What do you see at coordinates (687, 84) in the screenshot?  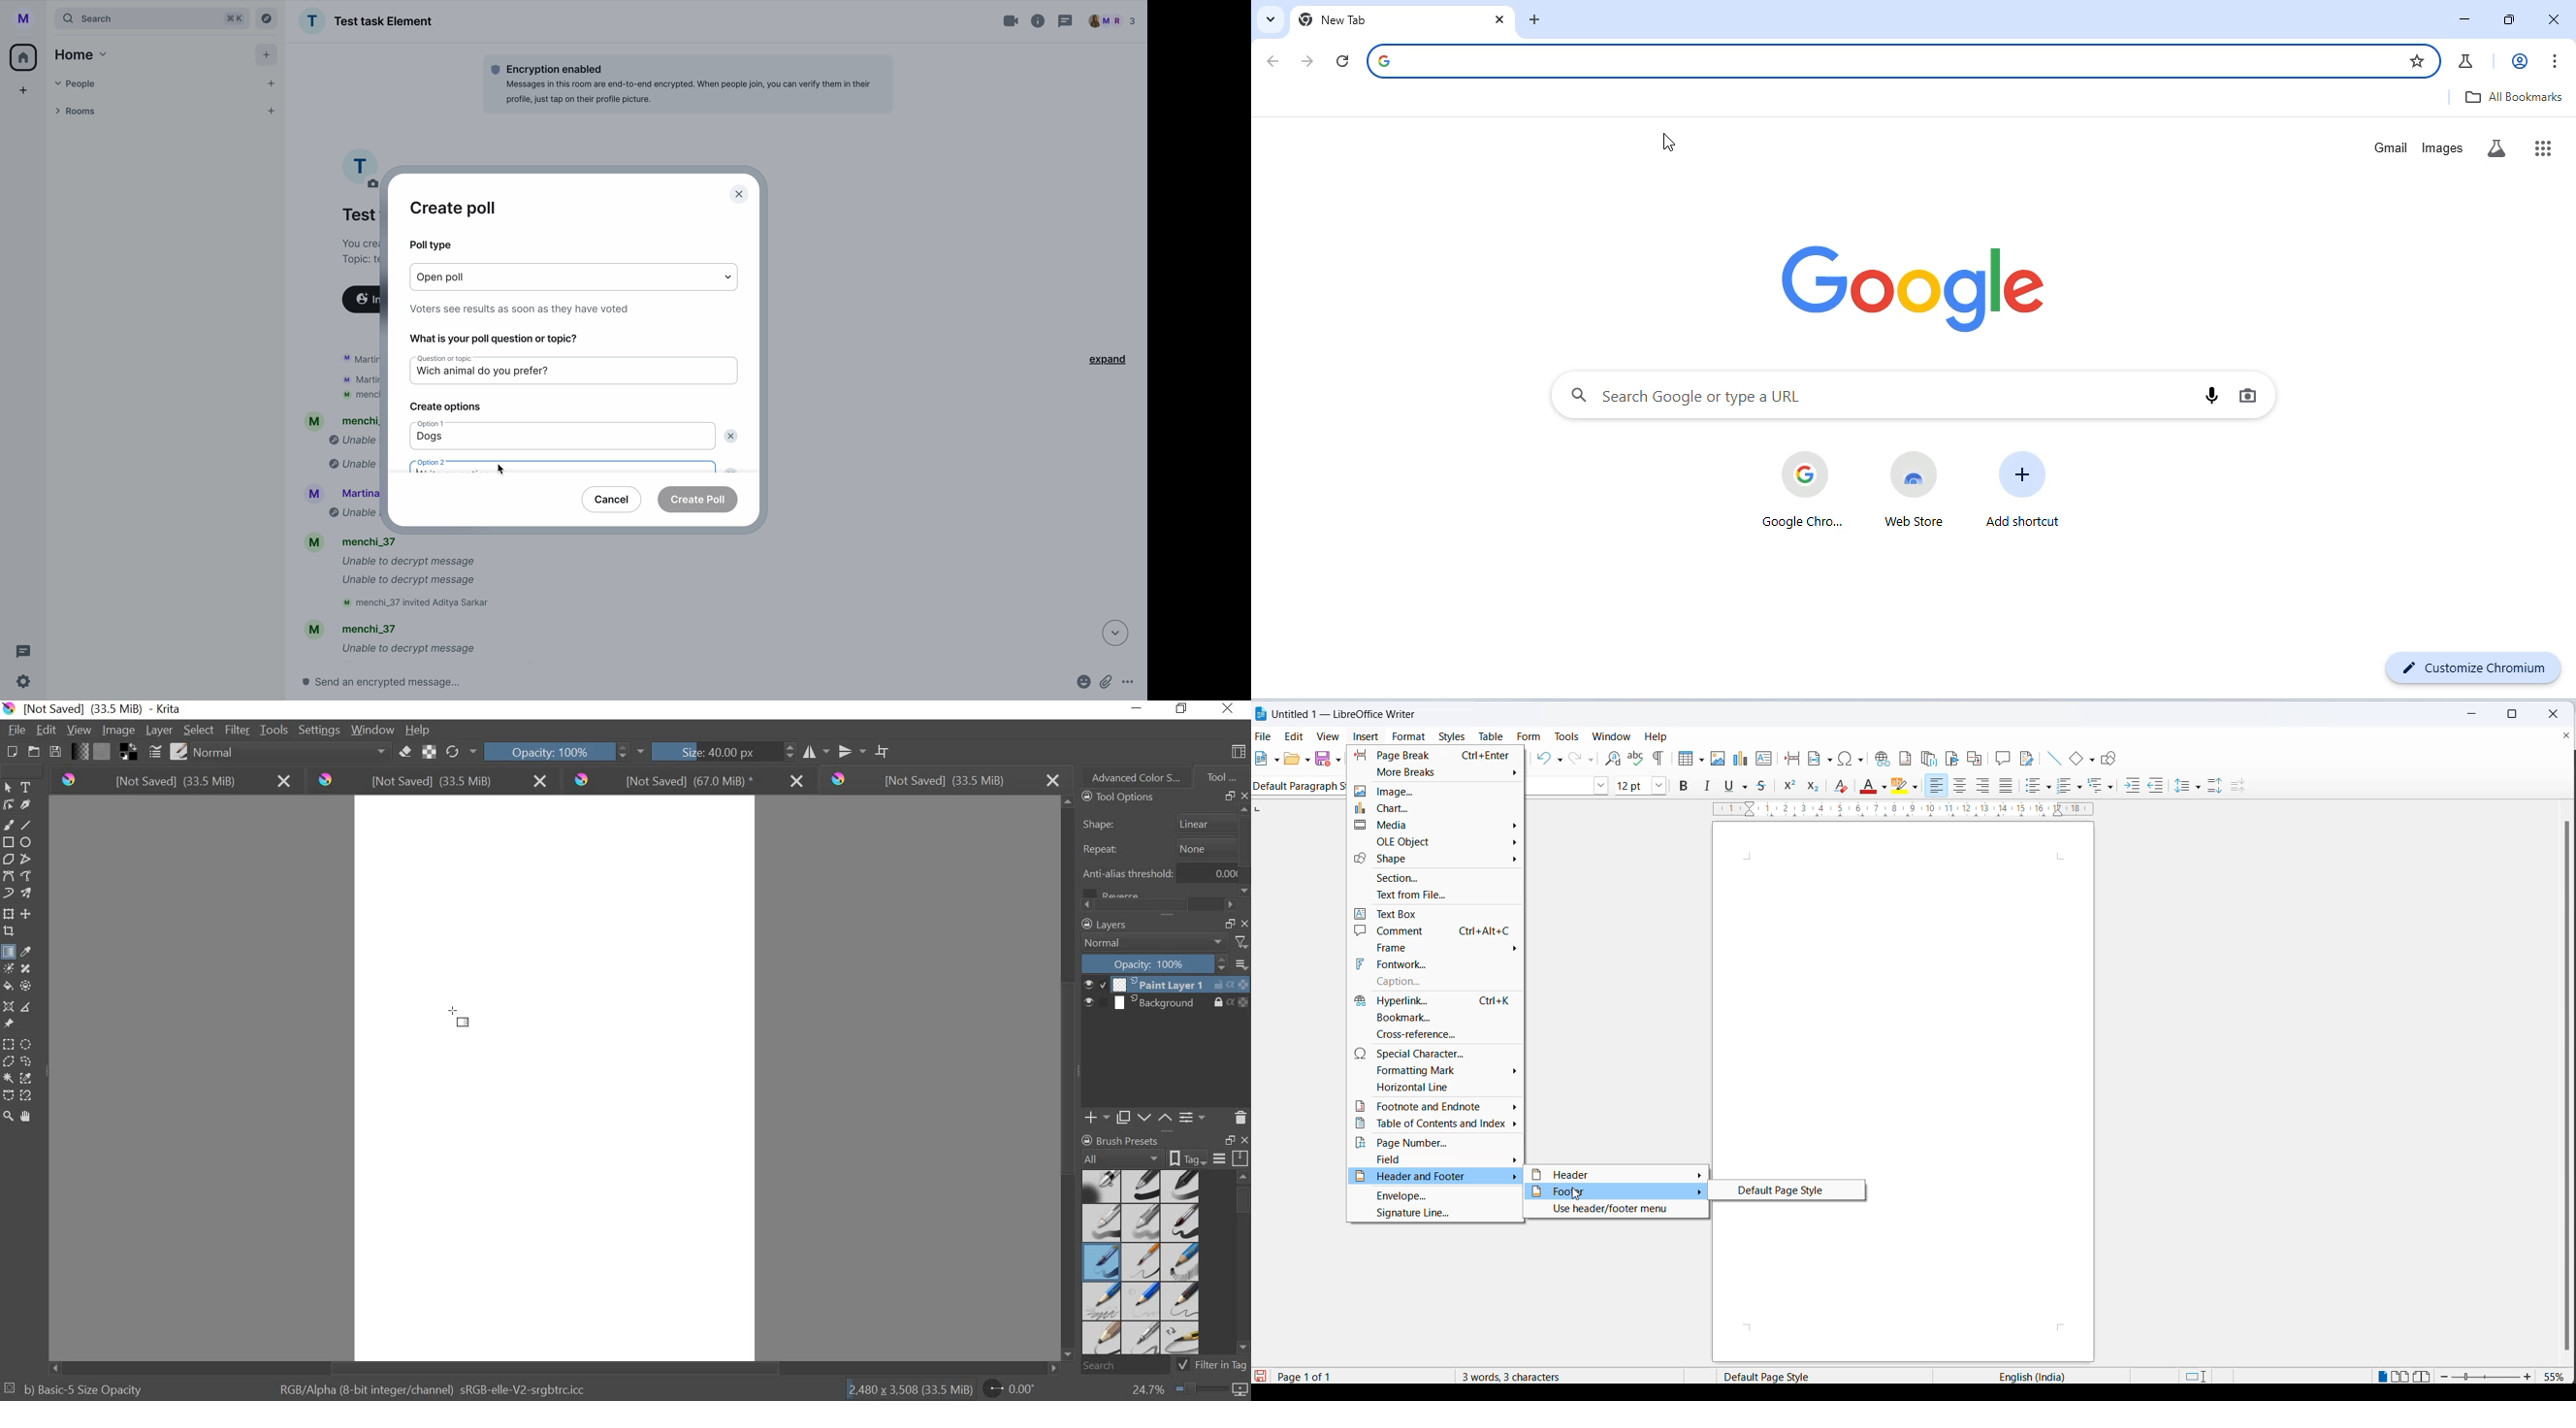 I see ` Encryption enabledMessages in this room are end-to-end encrypted. When people join, you can verify them in theirprofile, just tap on their profile picture.` at bounding box center [687, 84].